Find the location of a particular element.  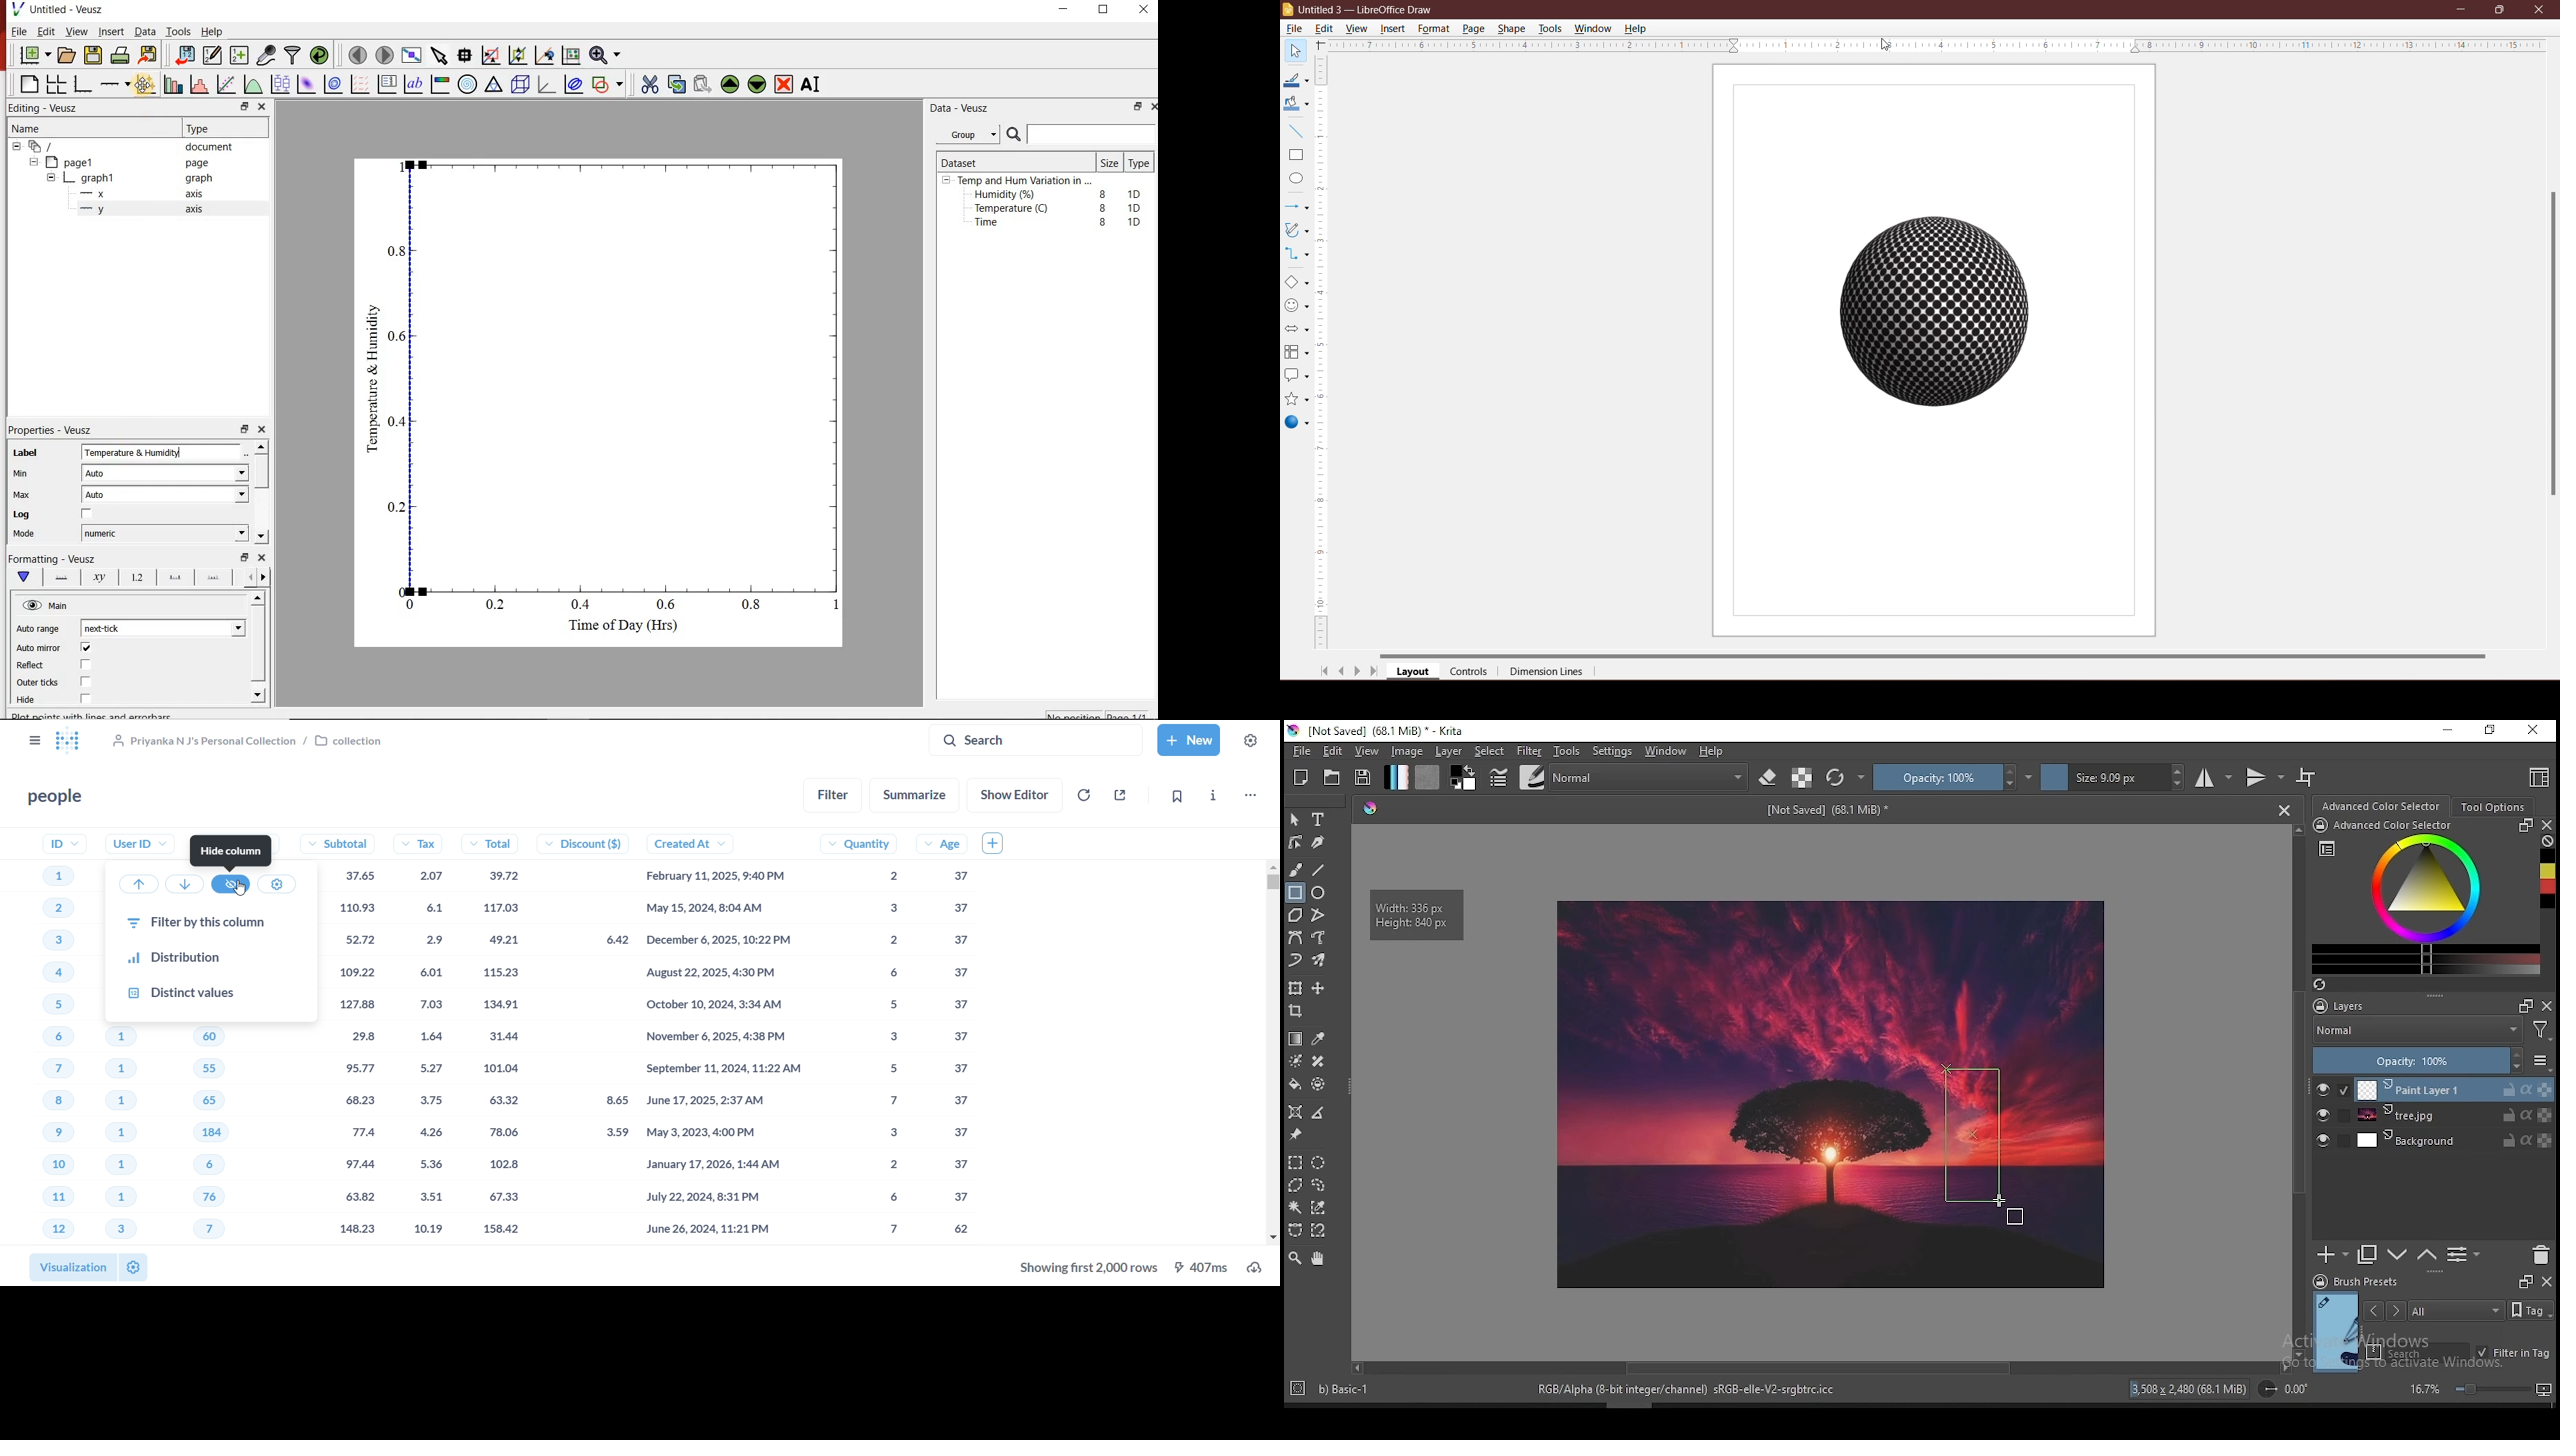

Shape is located at coordinates (1513, 27).